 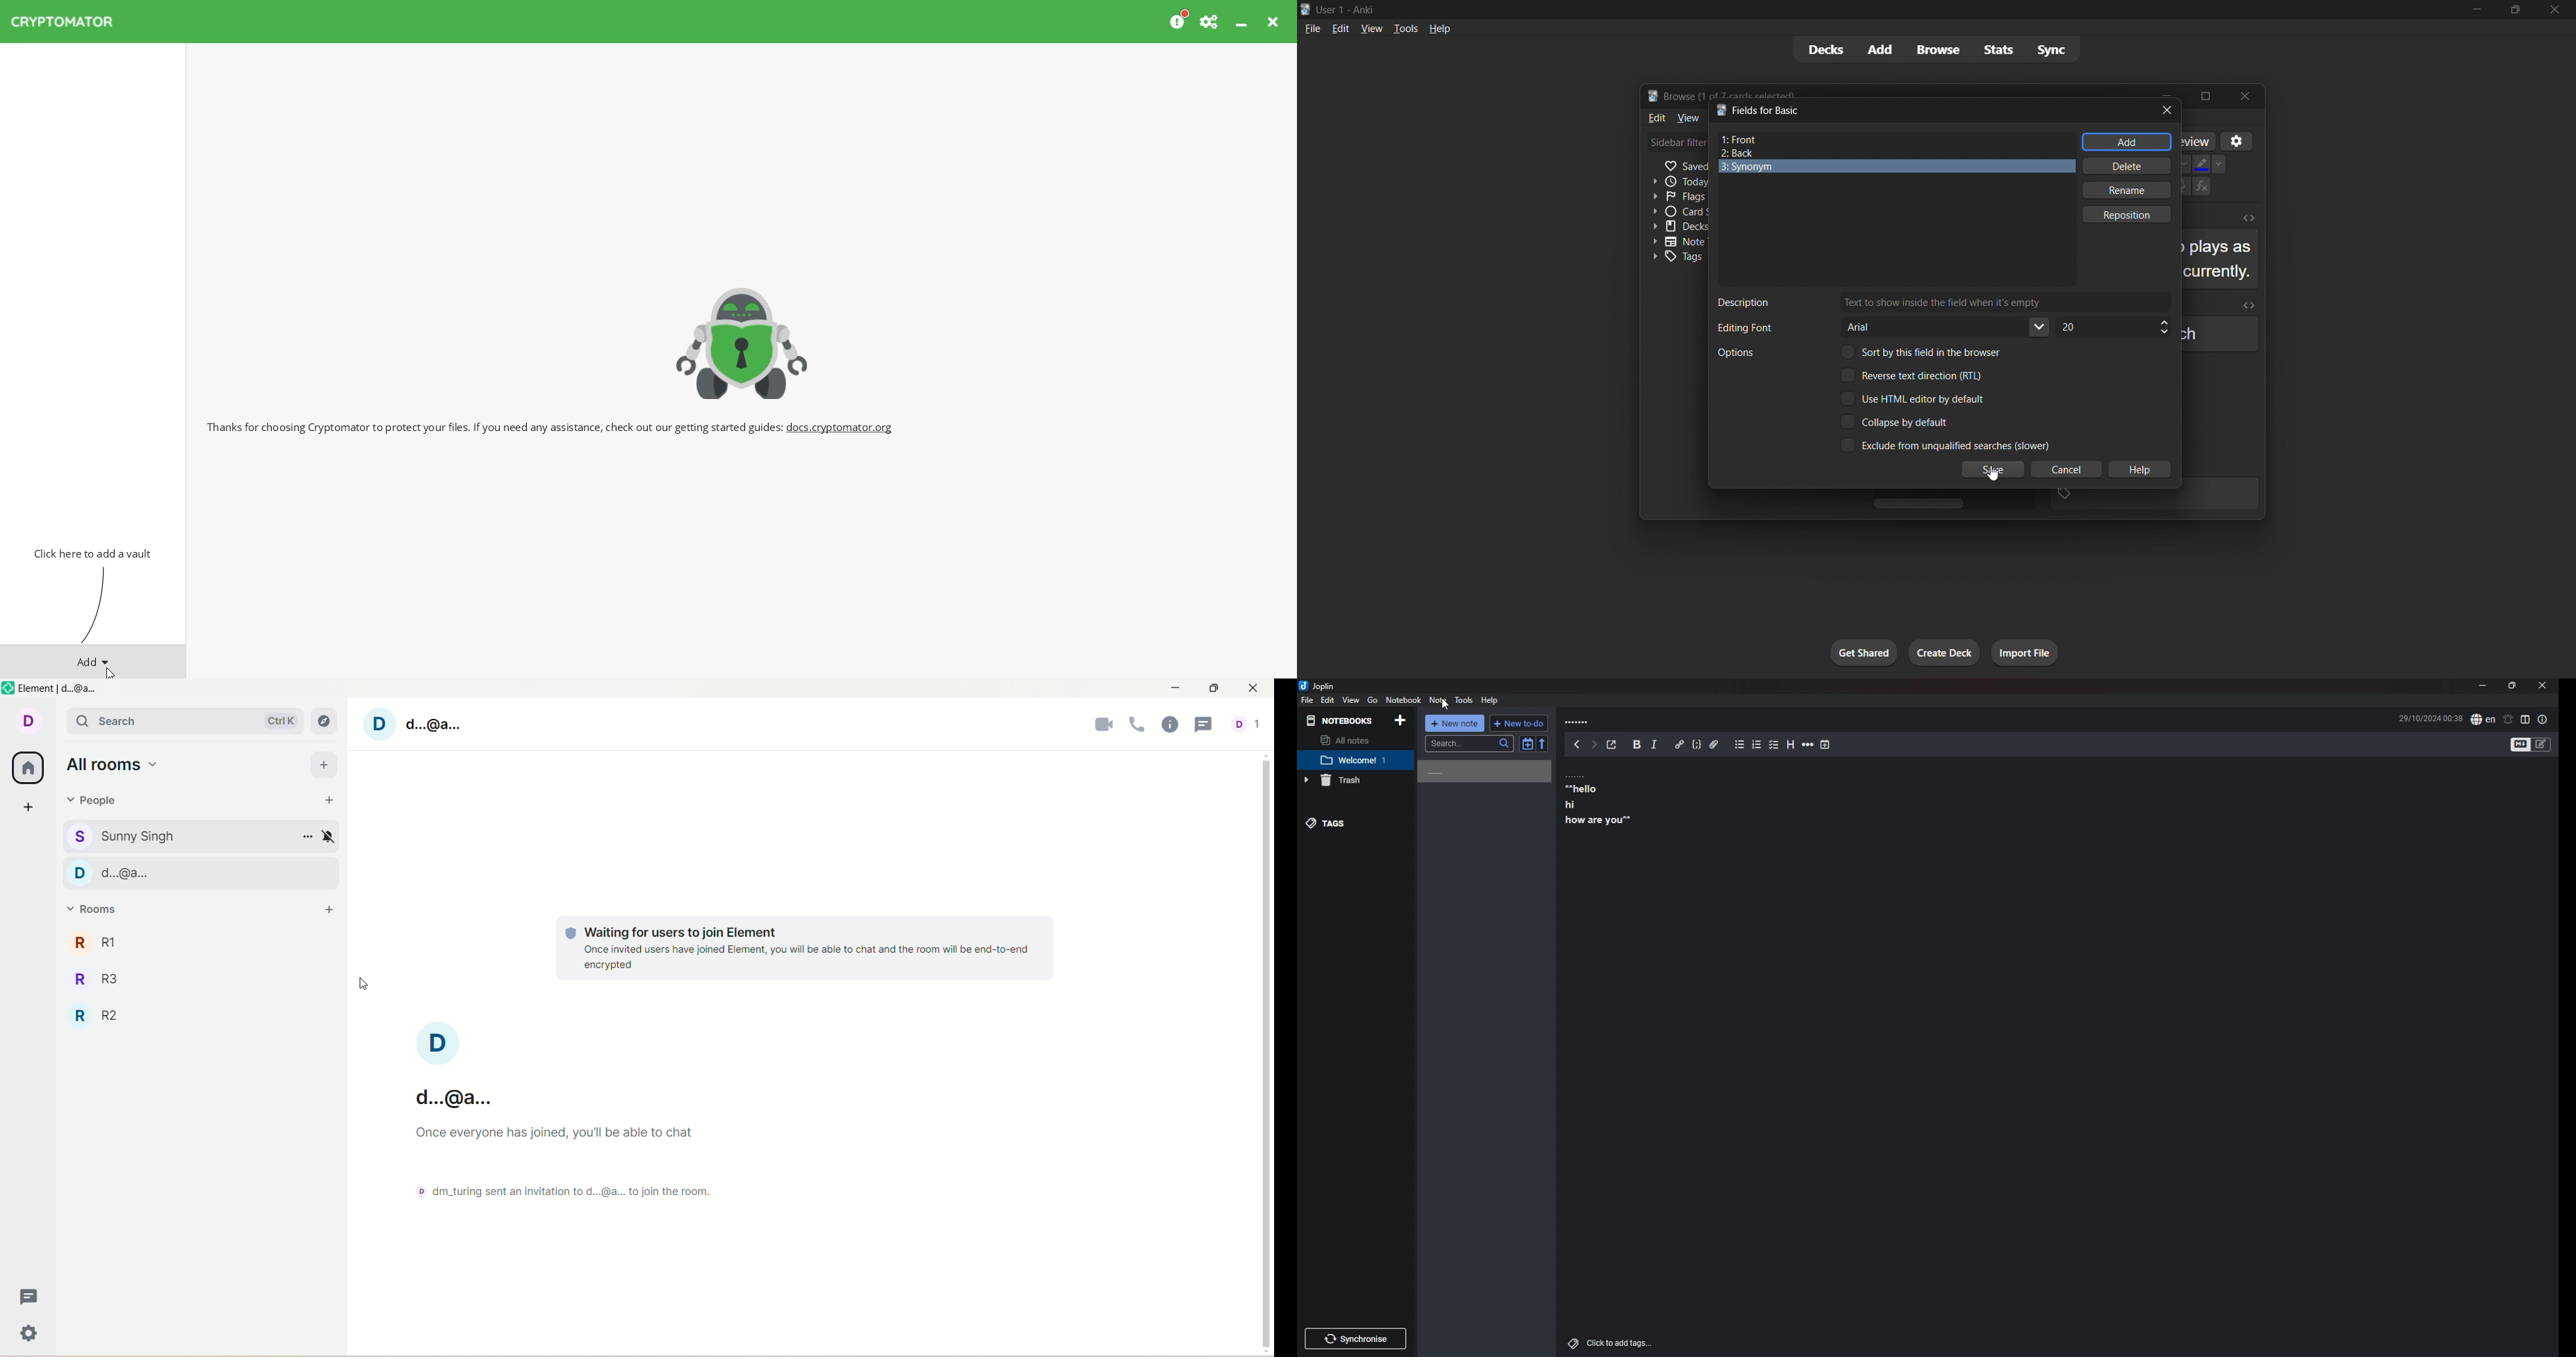 What do you see at coordinates (2248, 97) in the screenshot?
I see `Close` at bounding box center [2248, 97].